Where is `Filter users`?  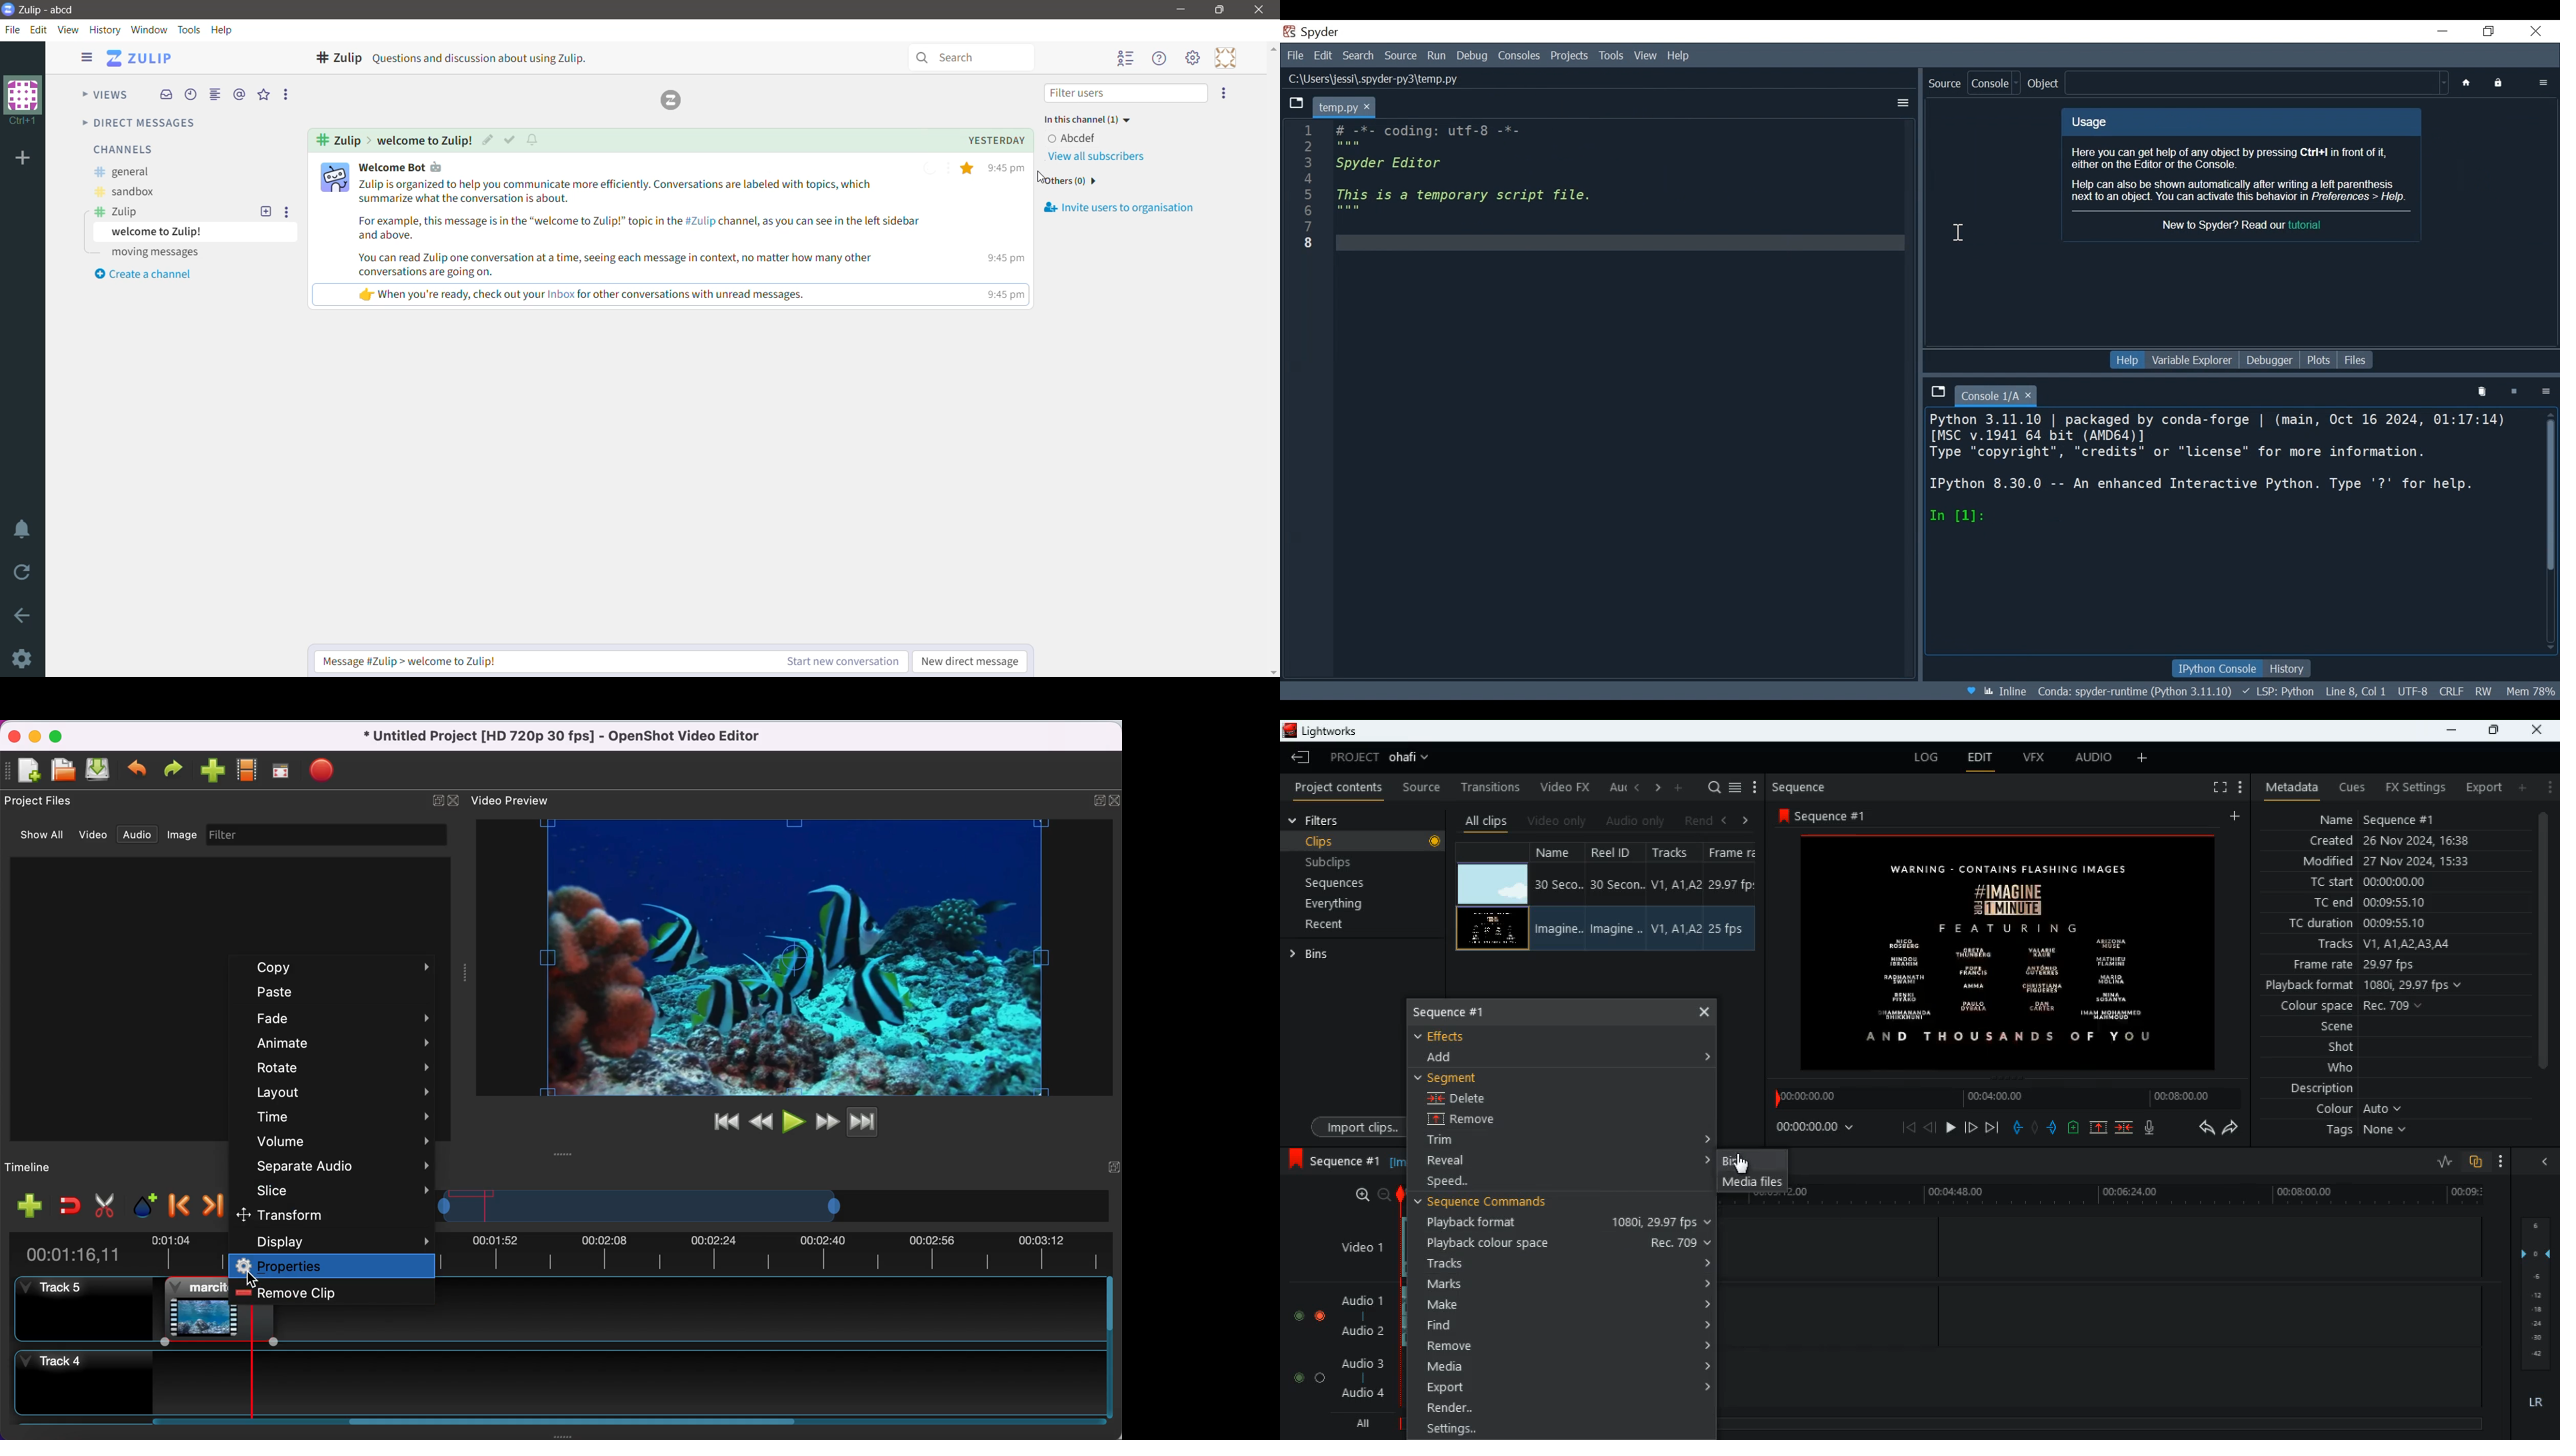
Filter users is located at coordinates (1126, 94).